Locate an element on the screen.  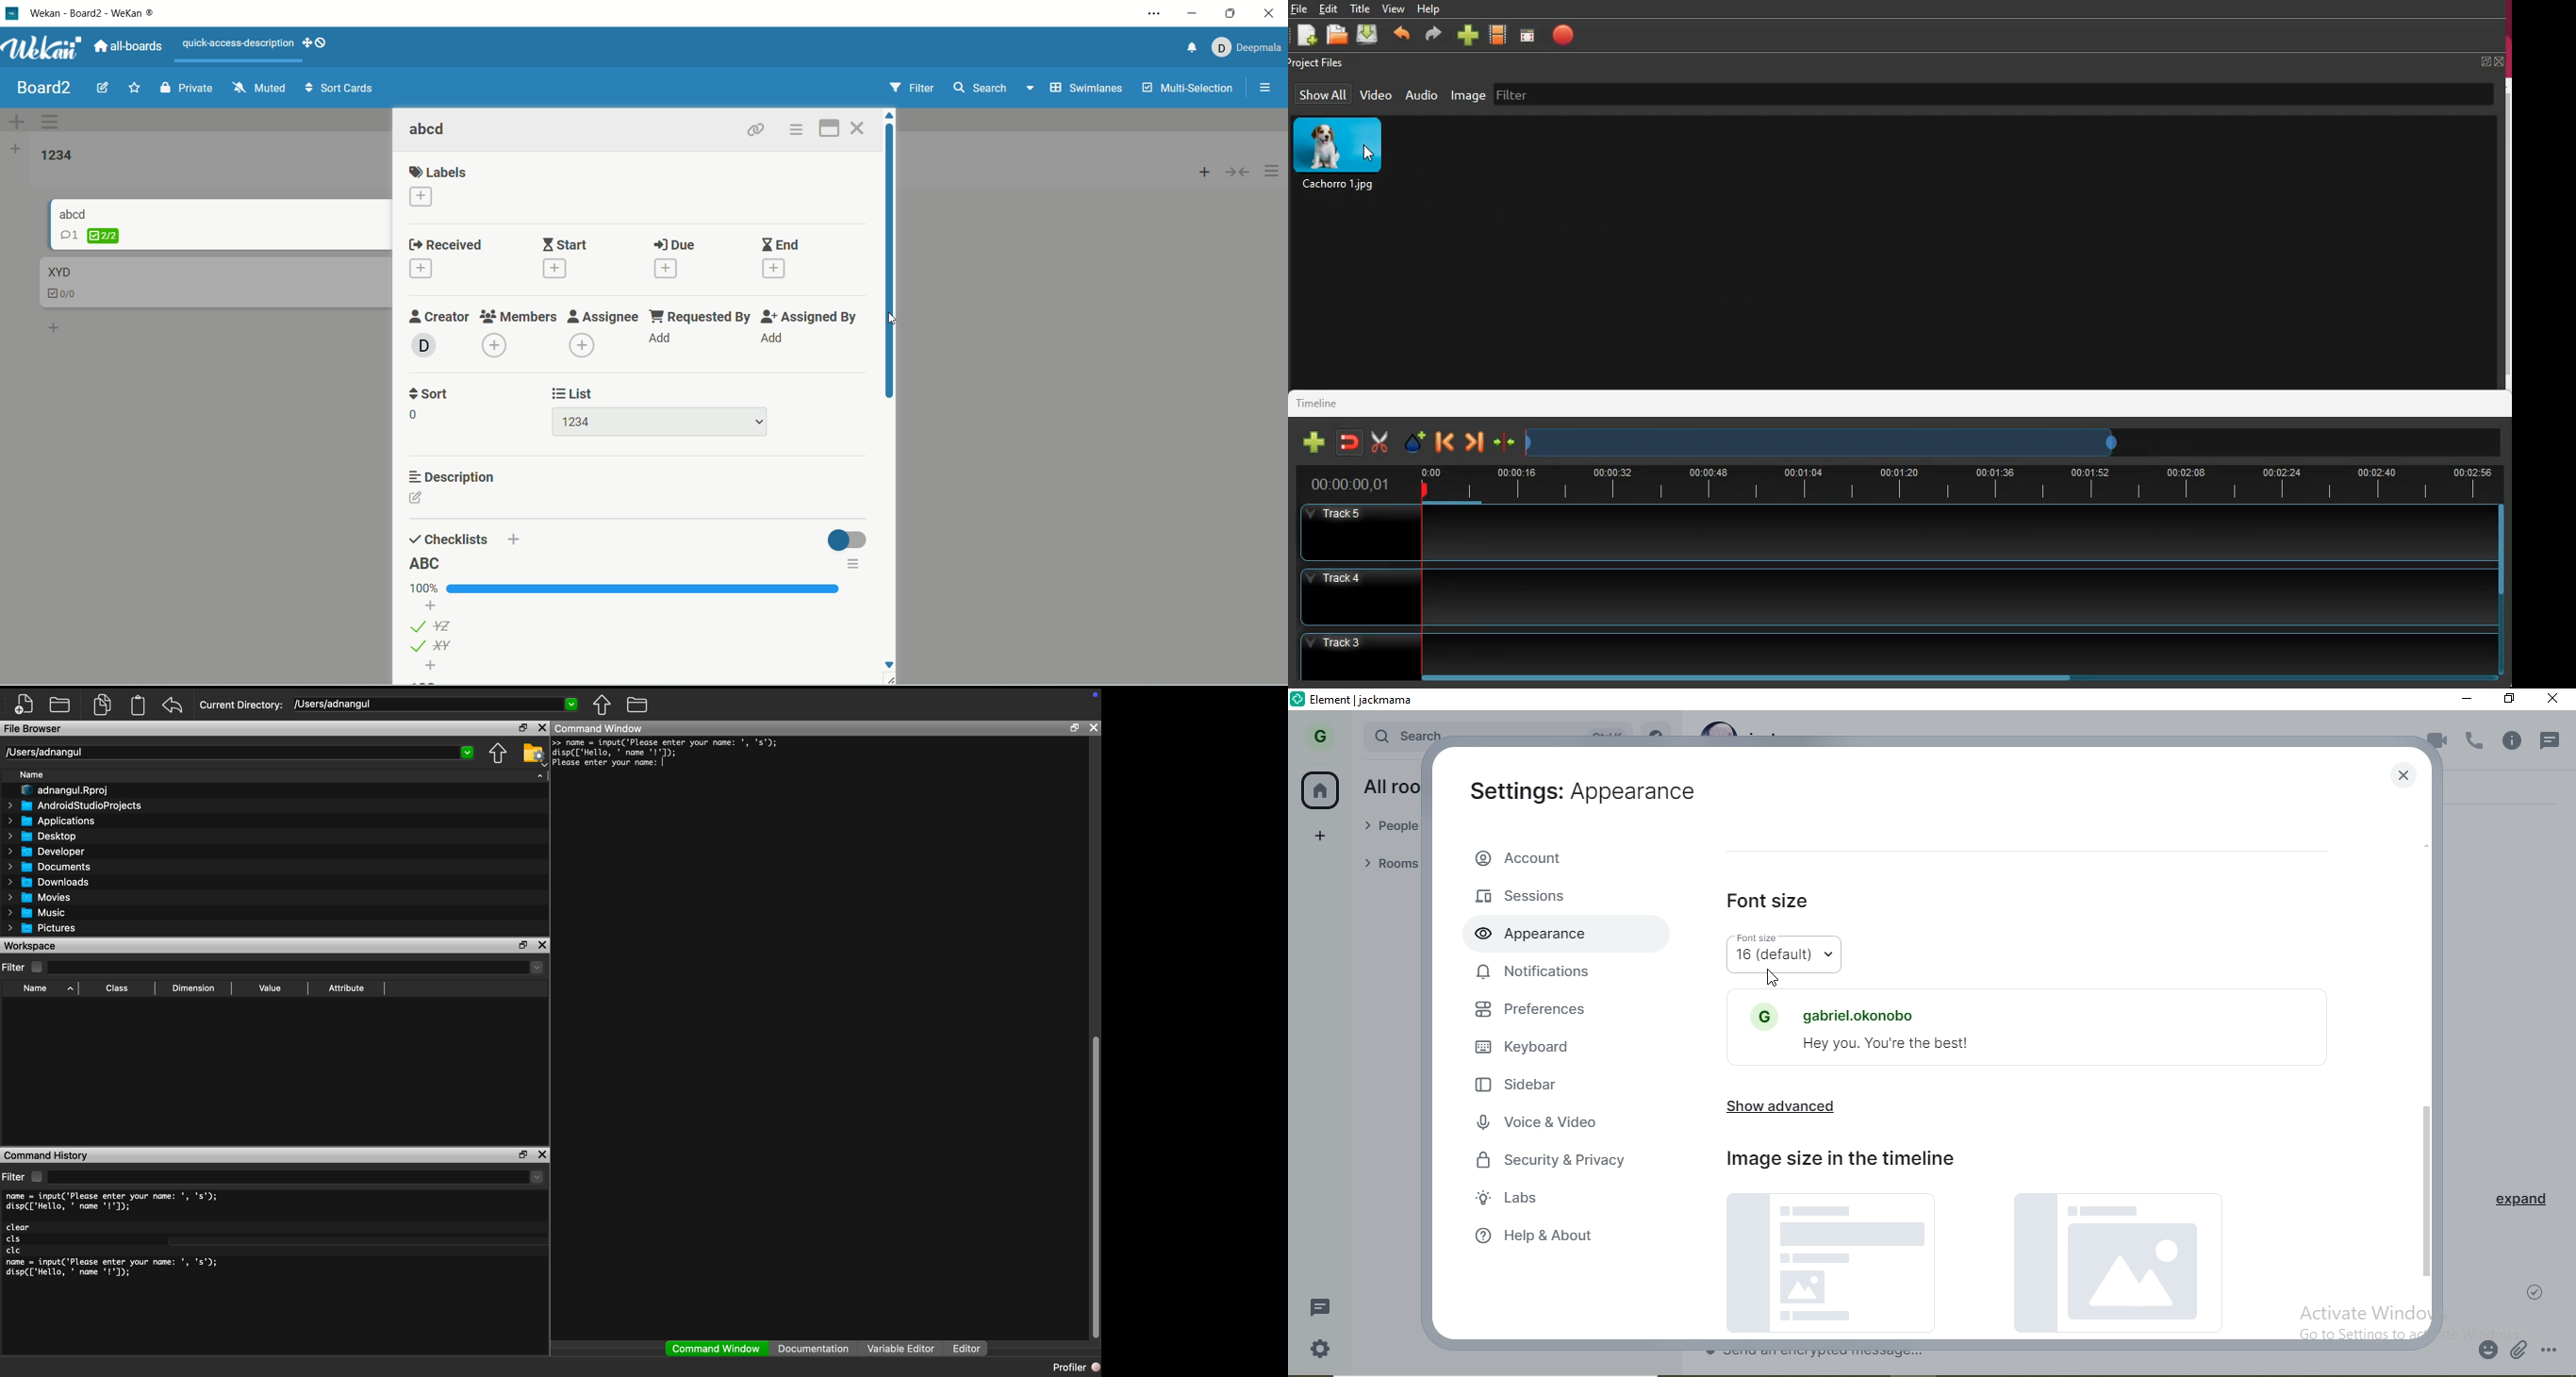
edit is located at coordinates (1332, 9).